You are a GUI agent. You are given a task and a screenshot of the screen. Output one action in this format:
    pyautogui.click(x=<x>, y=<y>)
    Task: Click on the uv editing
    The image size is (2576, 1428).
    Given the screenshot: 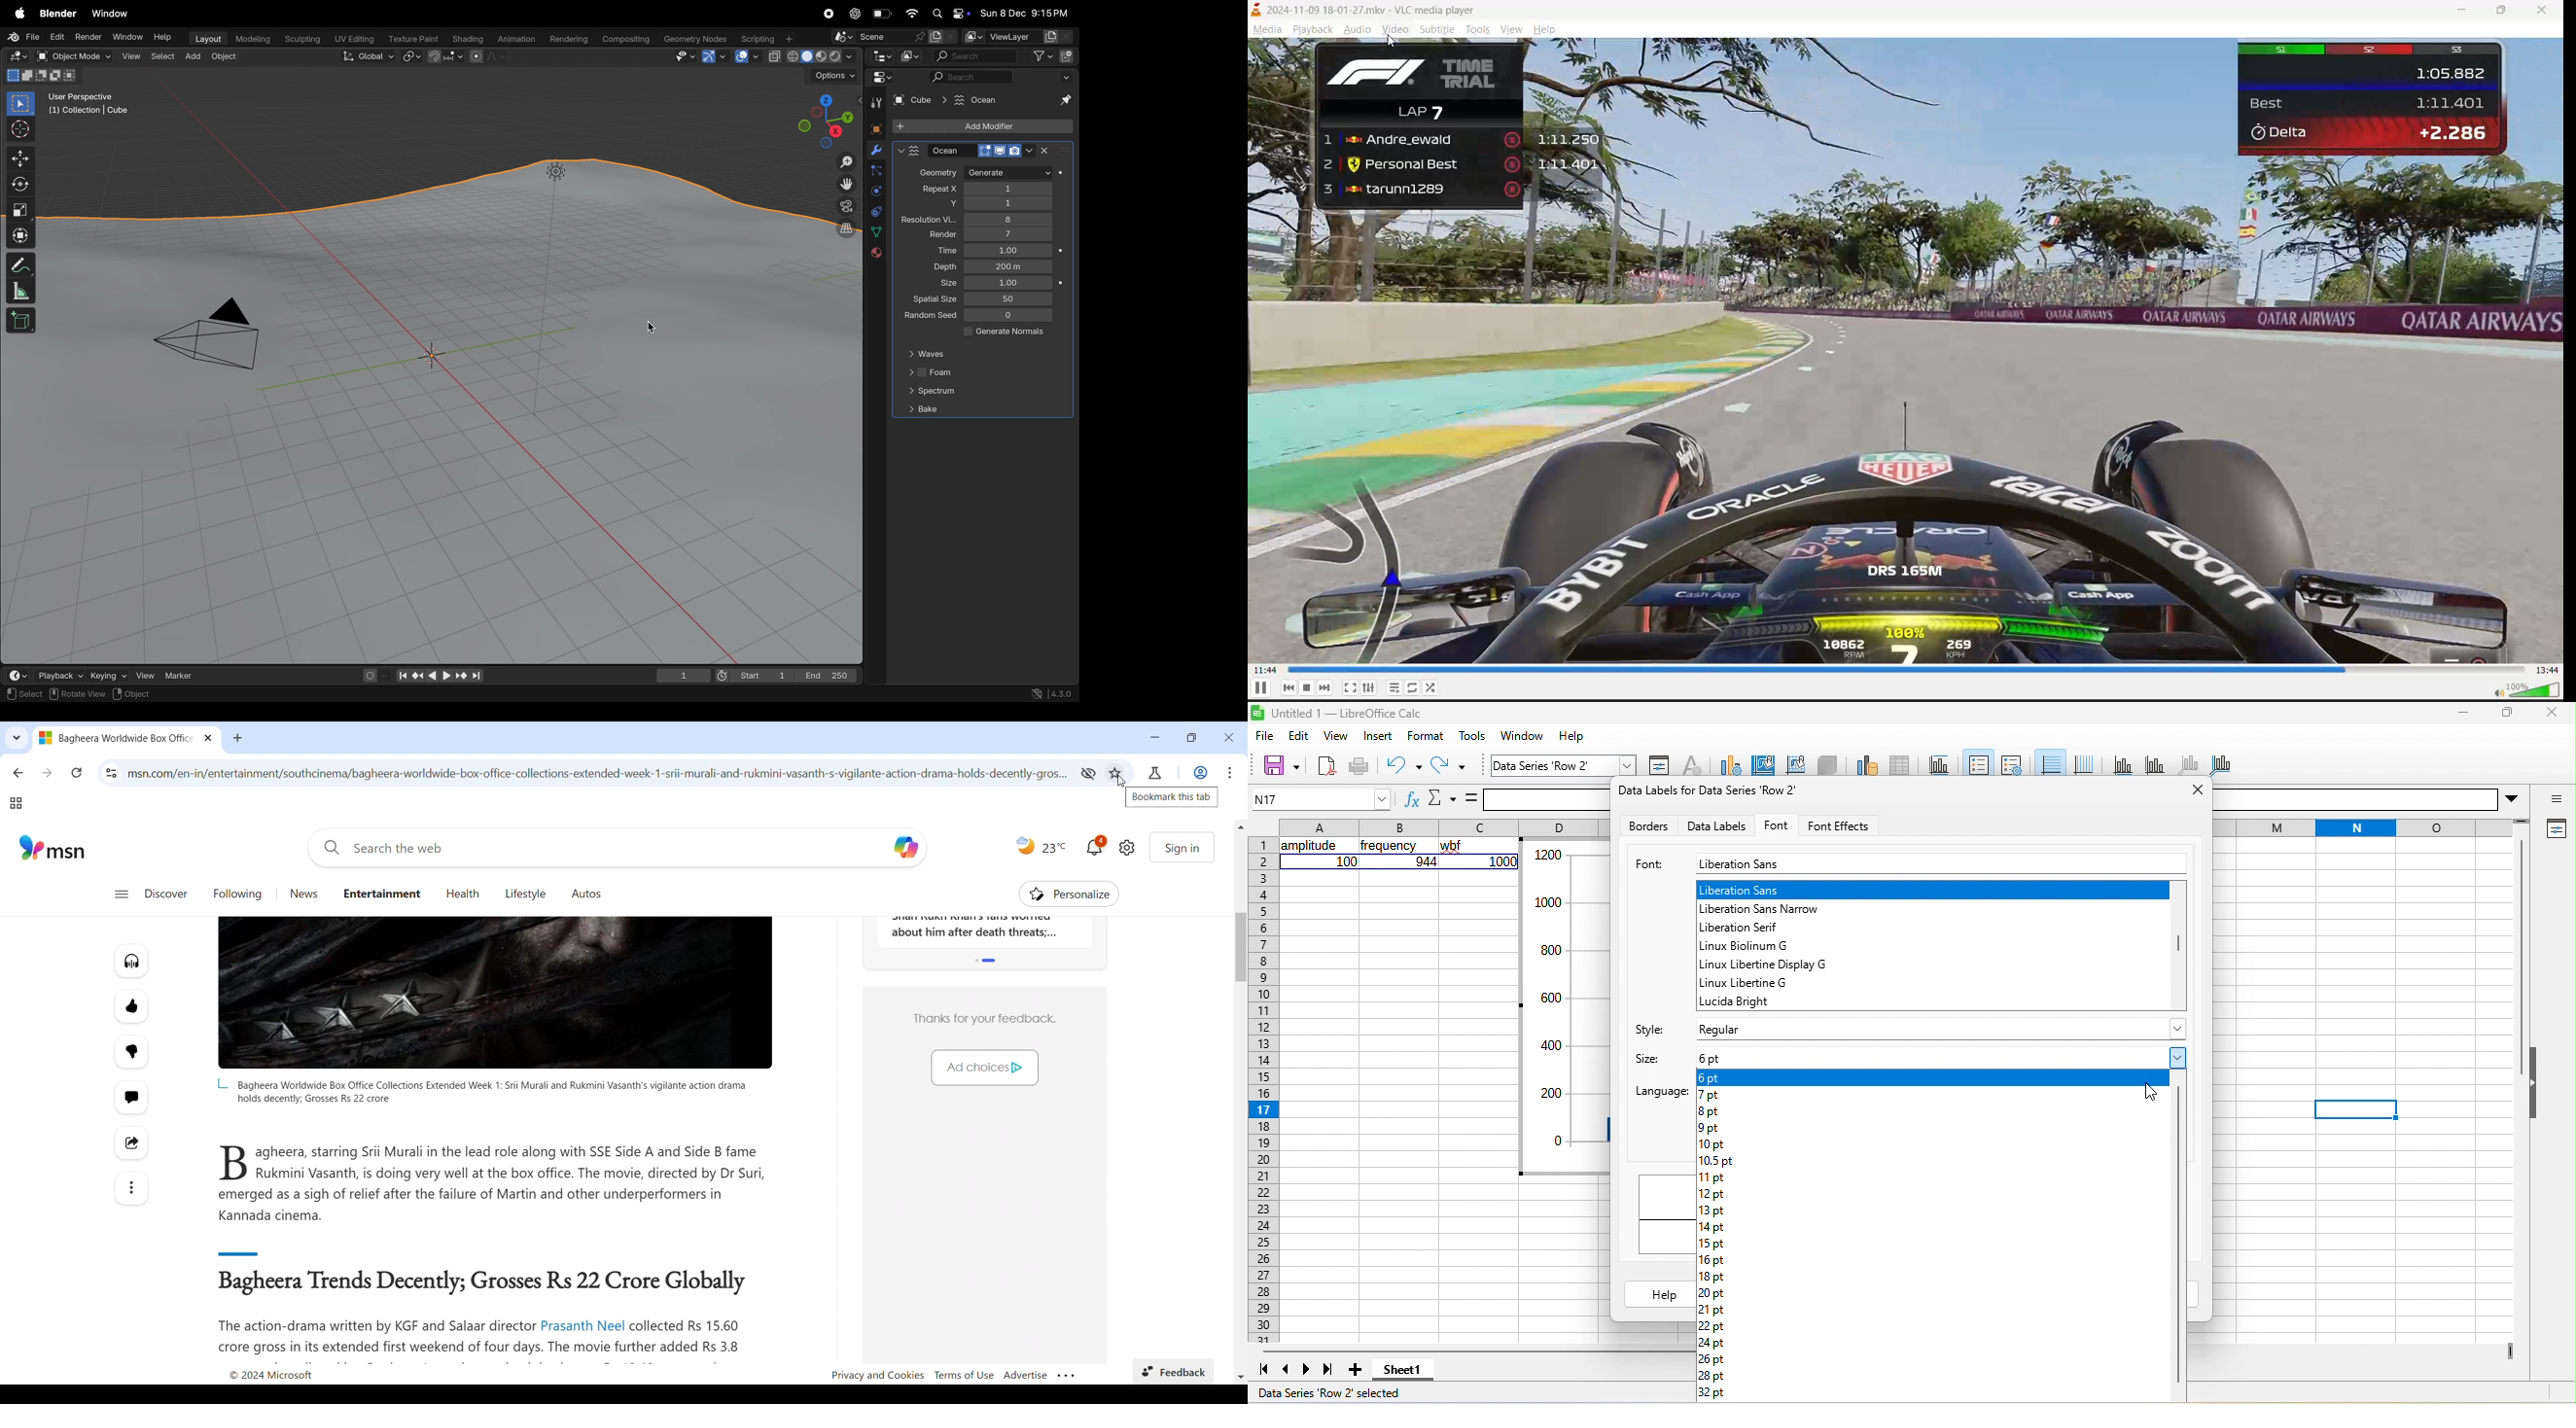 What is the action you would take?
    pyautogui.click(x=356, y=37)
    